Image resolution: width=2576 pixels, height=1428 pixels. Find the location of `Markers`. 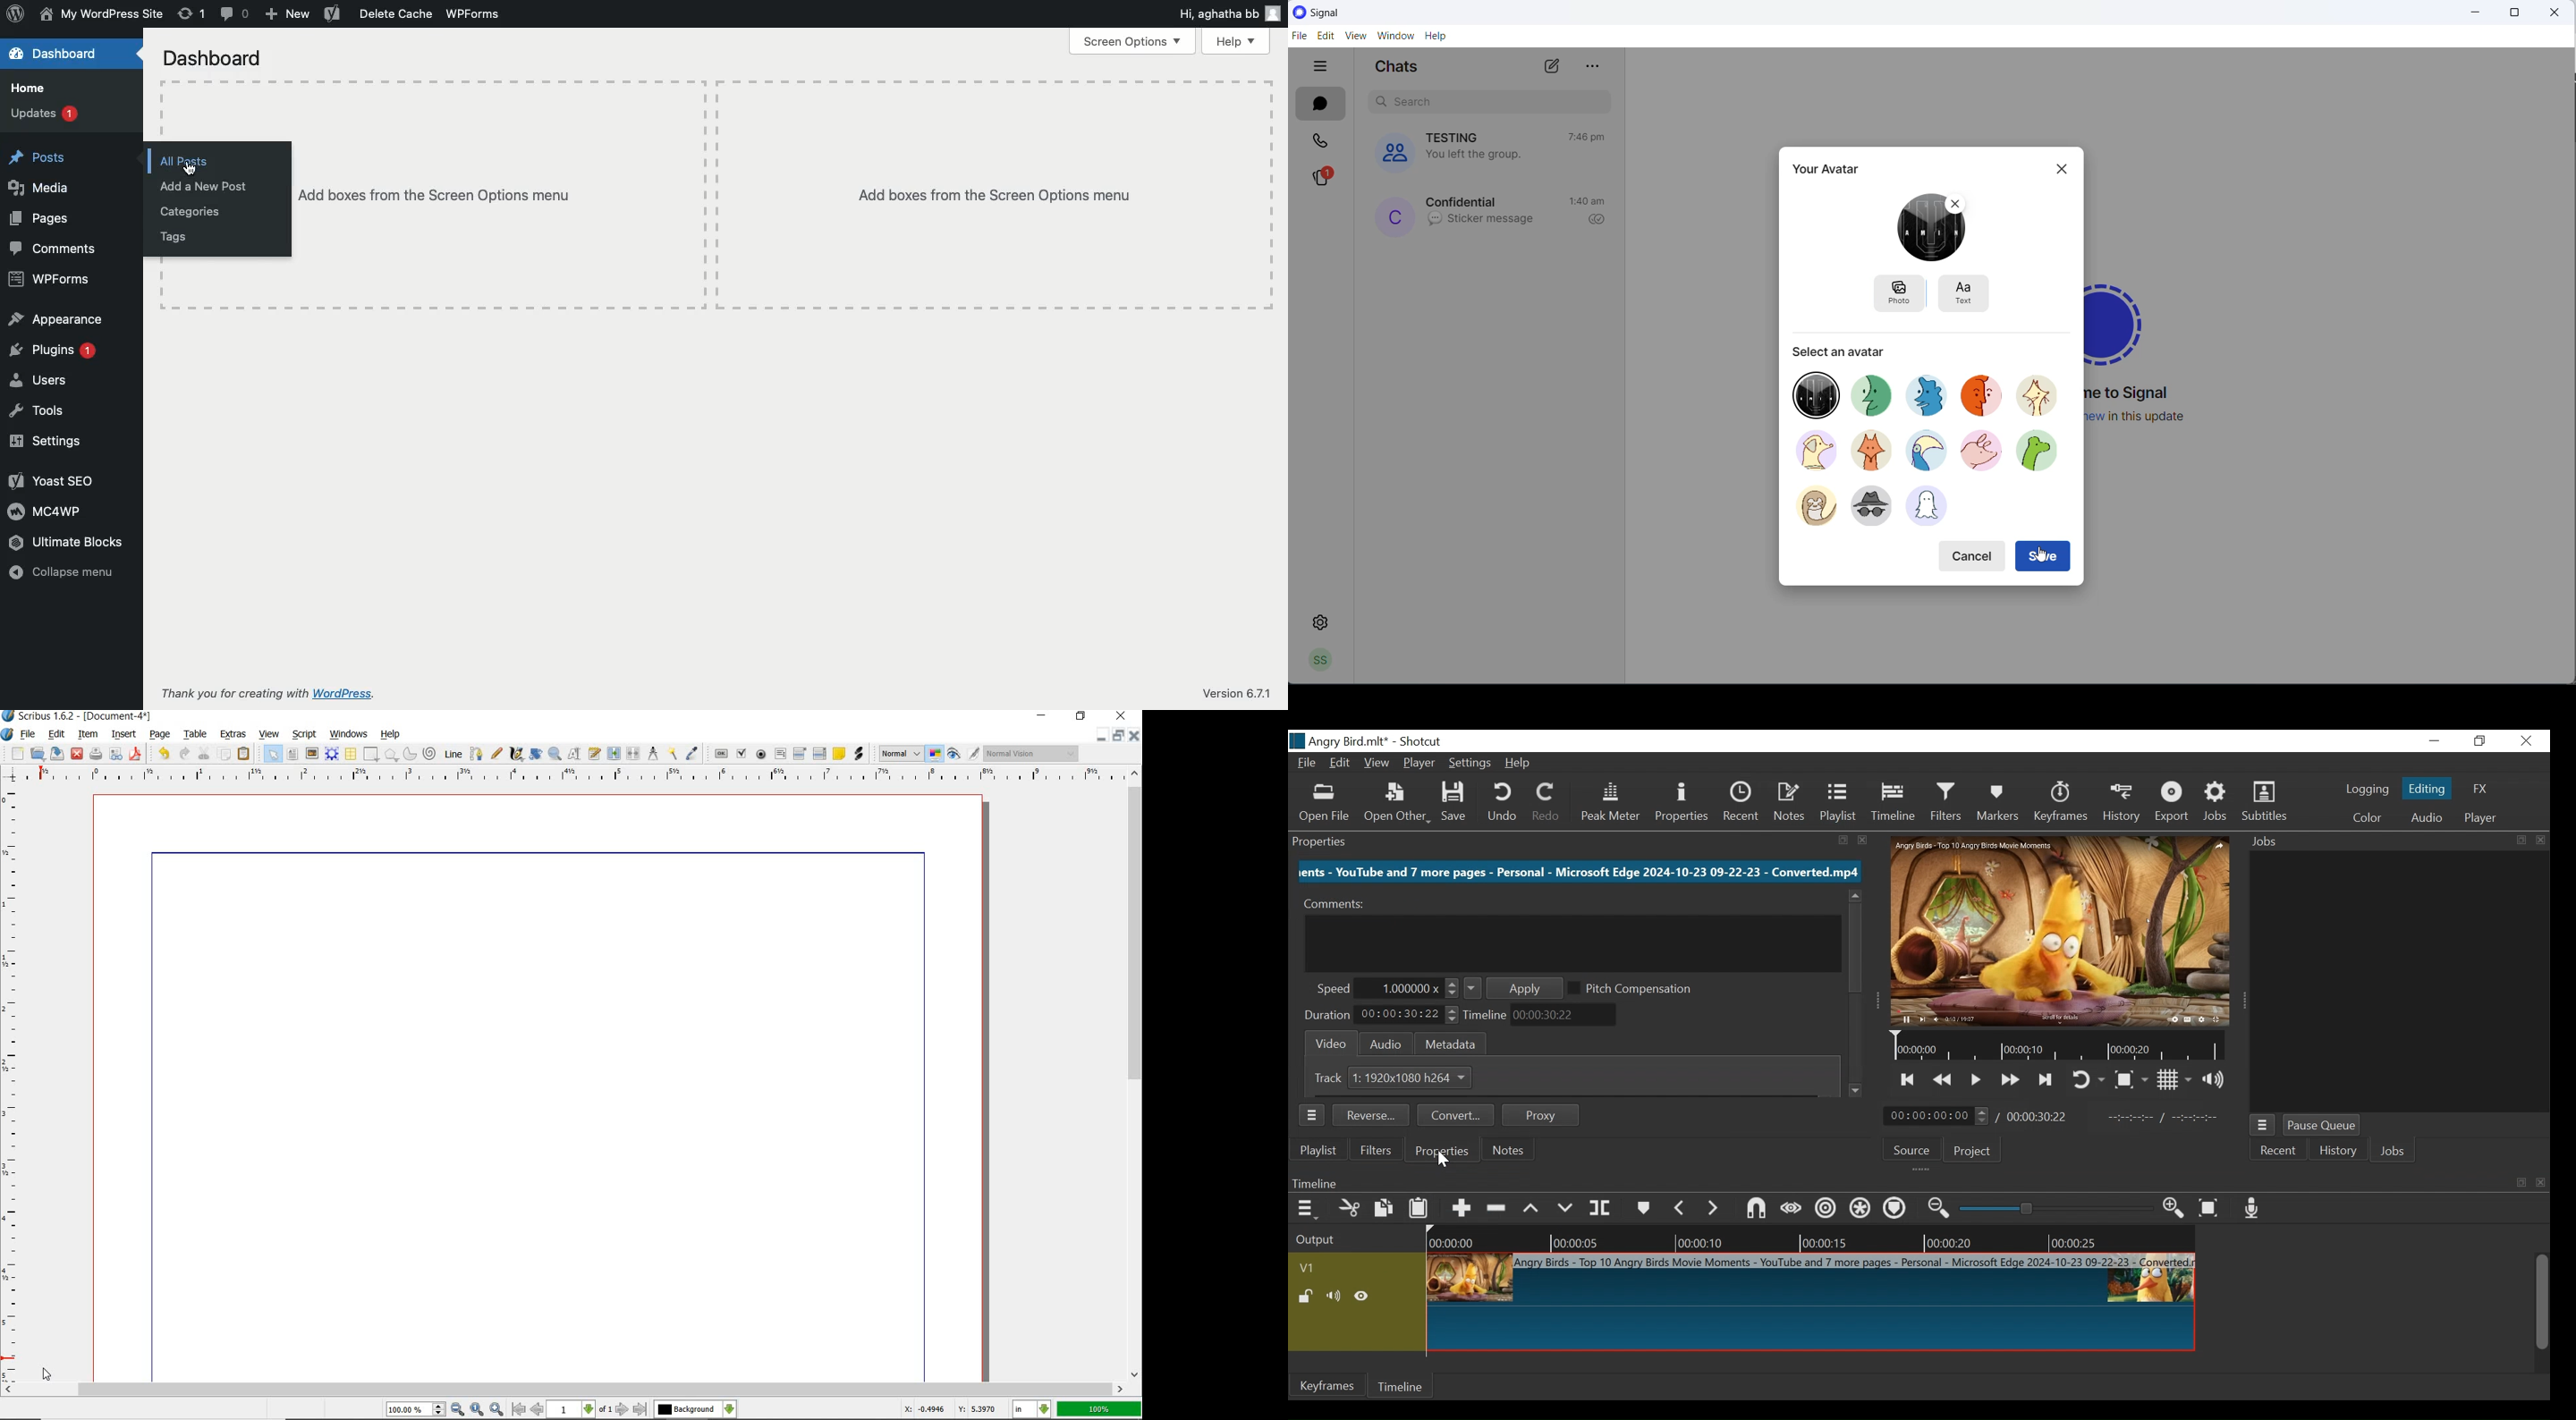

Markers is located at coordinates (2000, 804).